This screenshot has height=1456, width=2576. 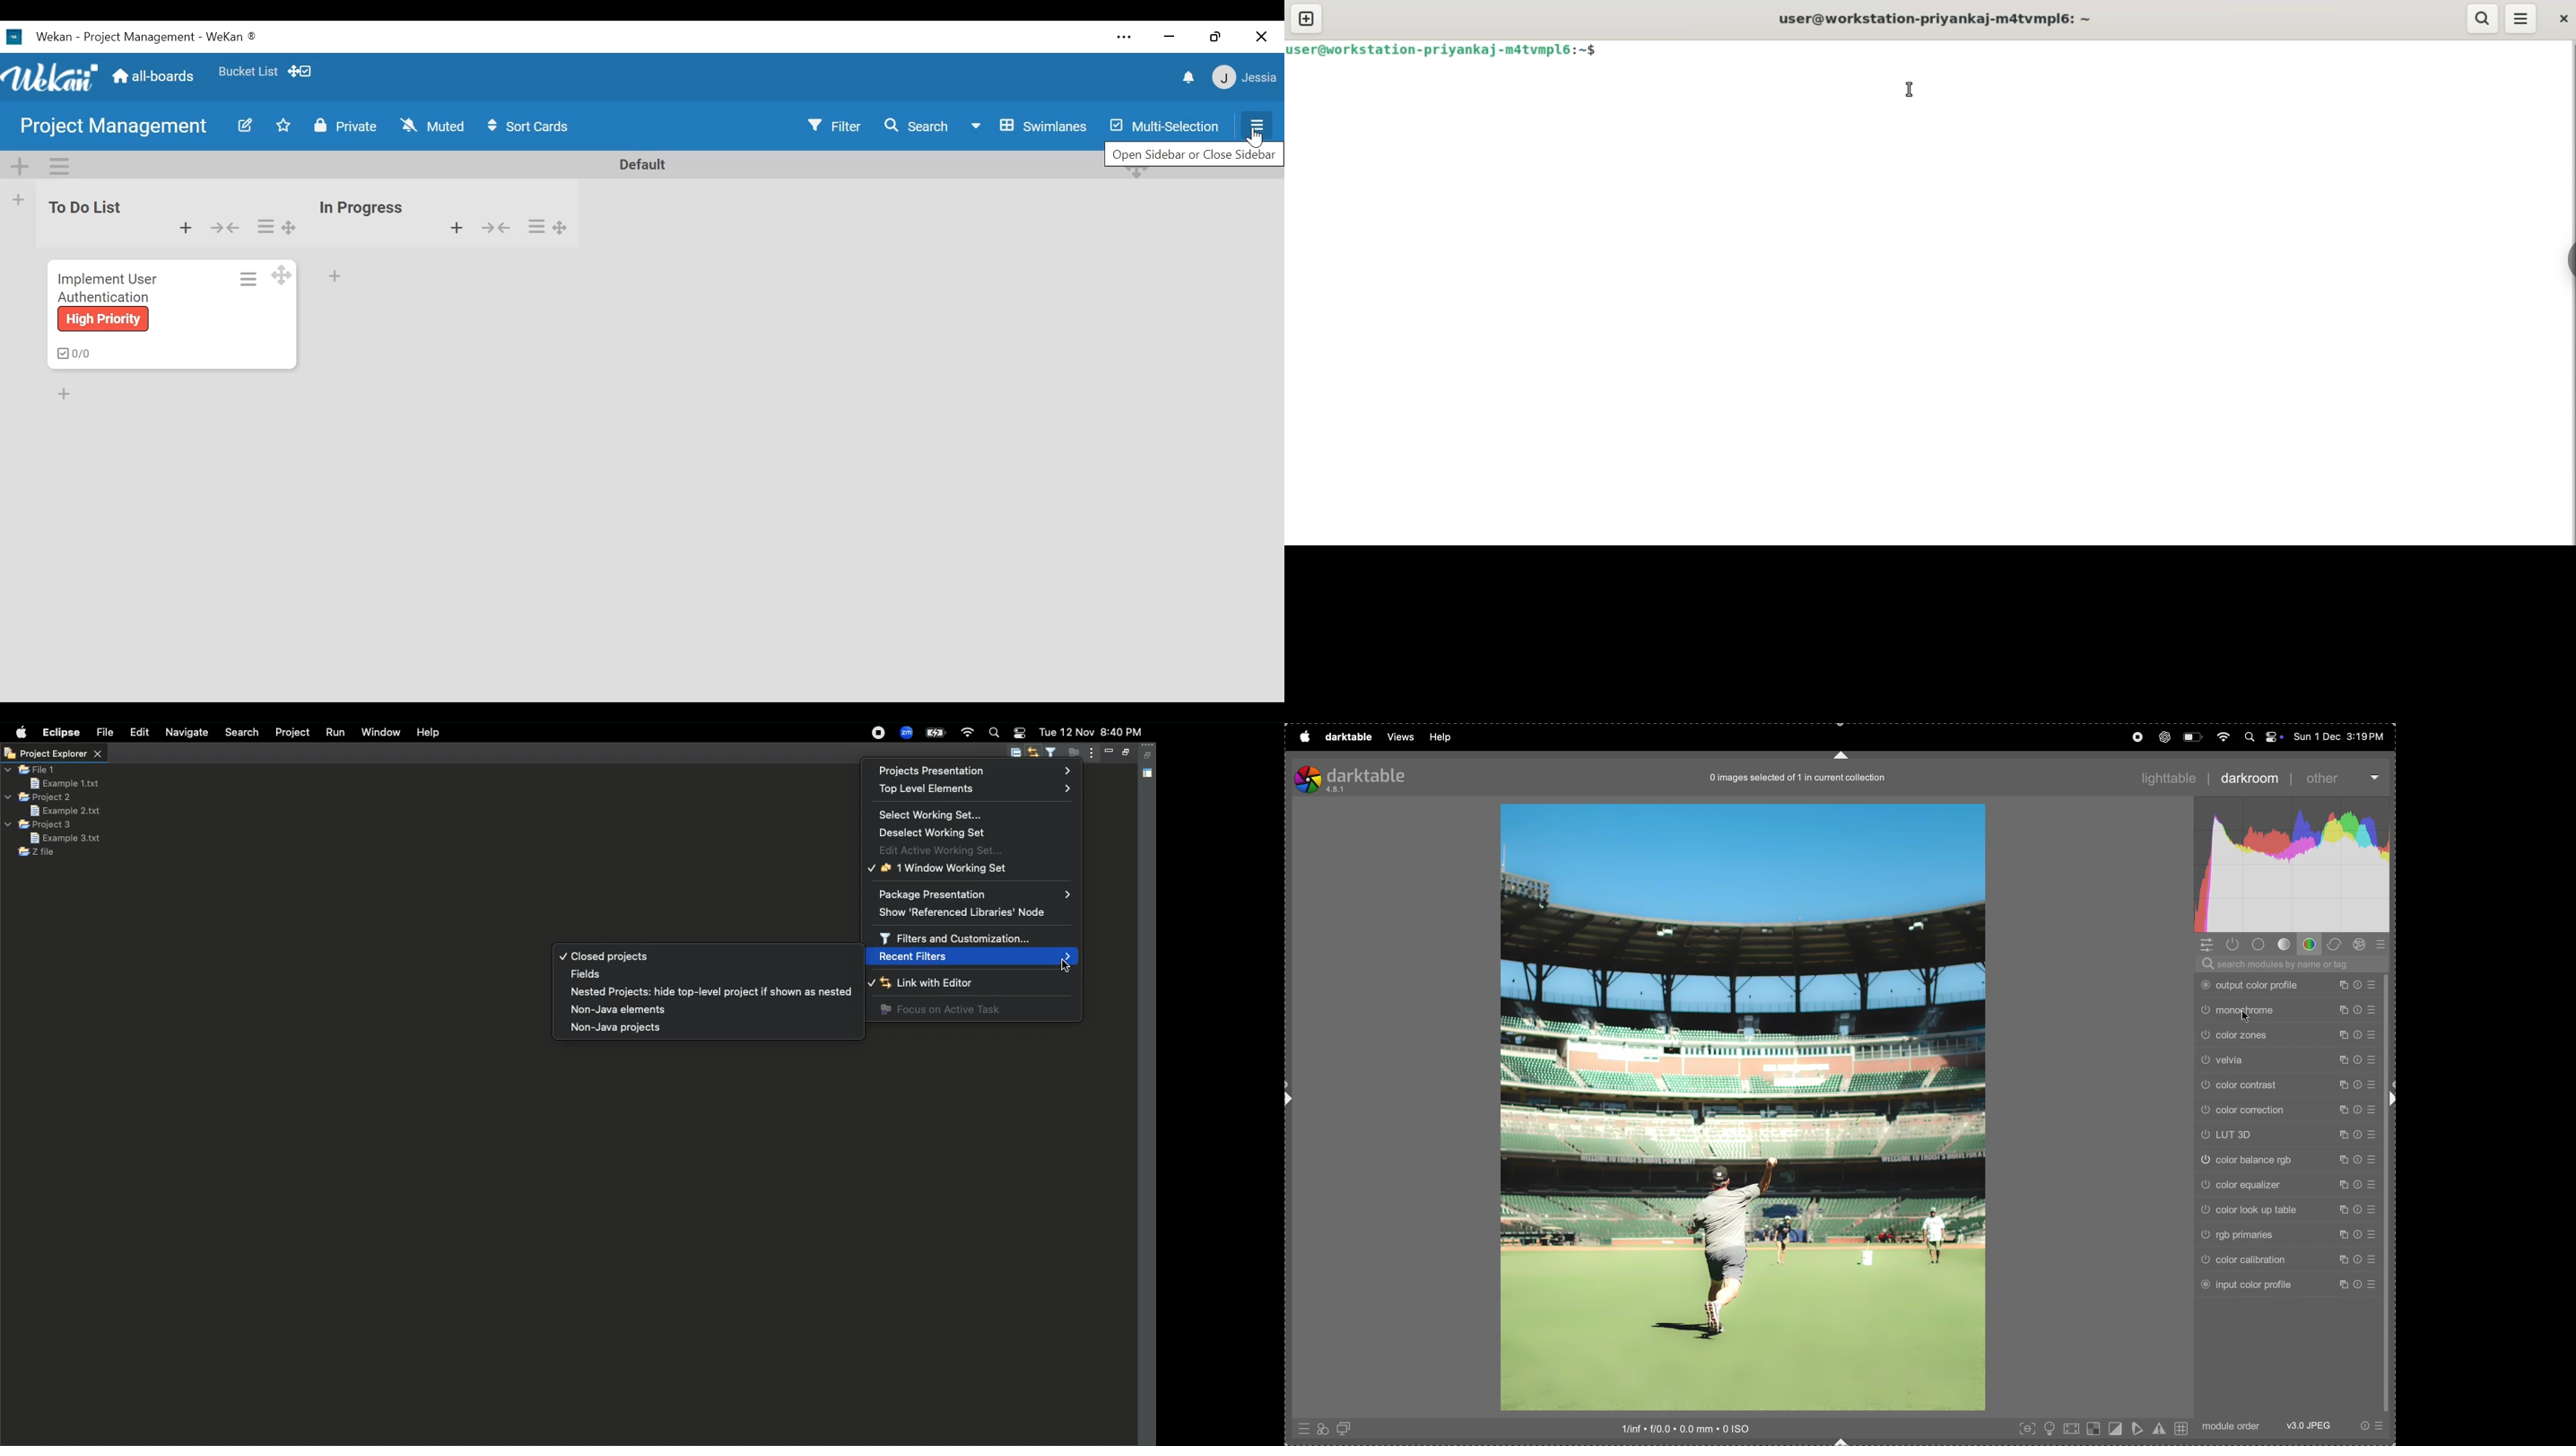 What do you see at coordinates (2384, 945) in the screenshot?
I see `presets` at bounding box center [2384, 945].